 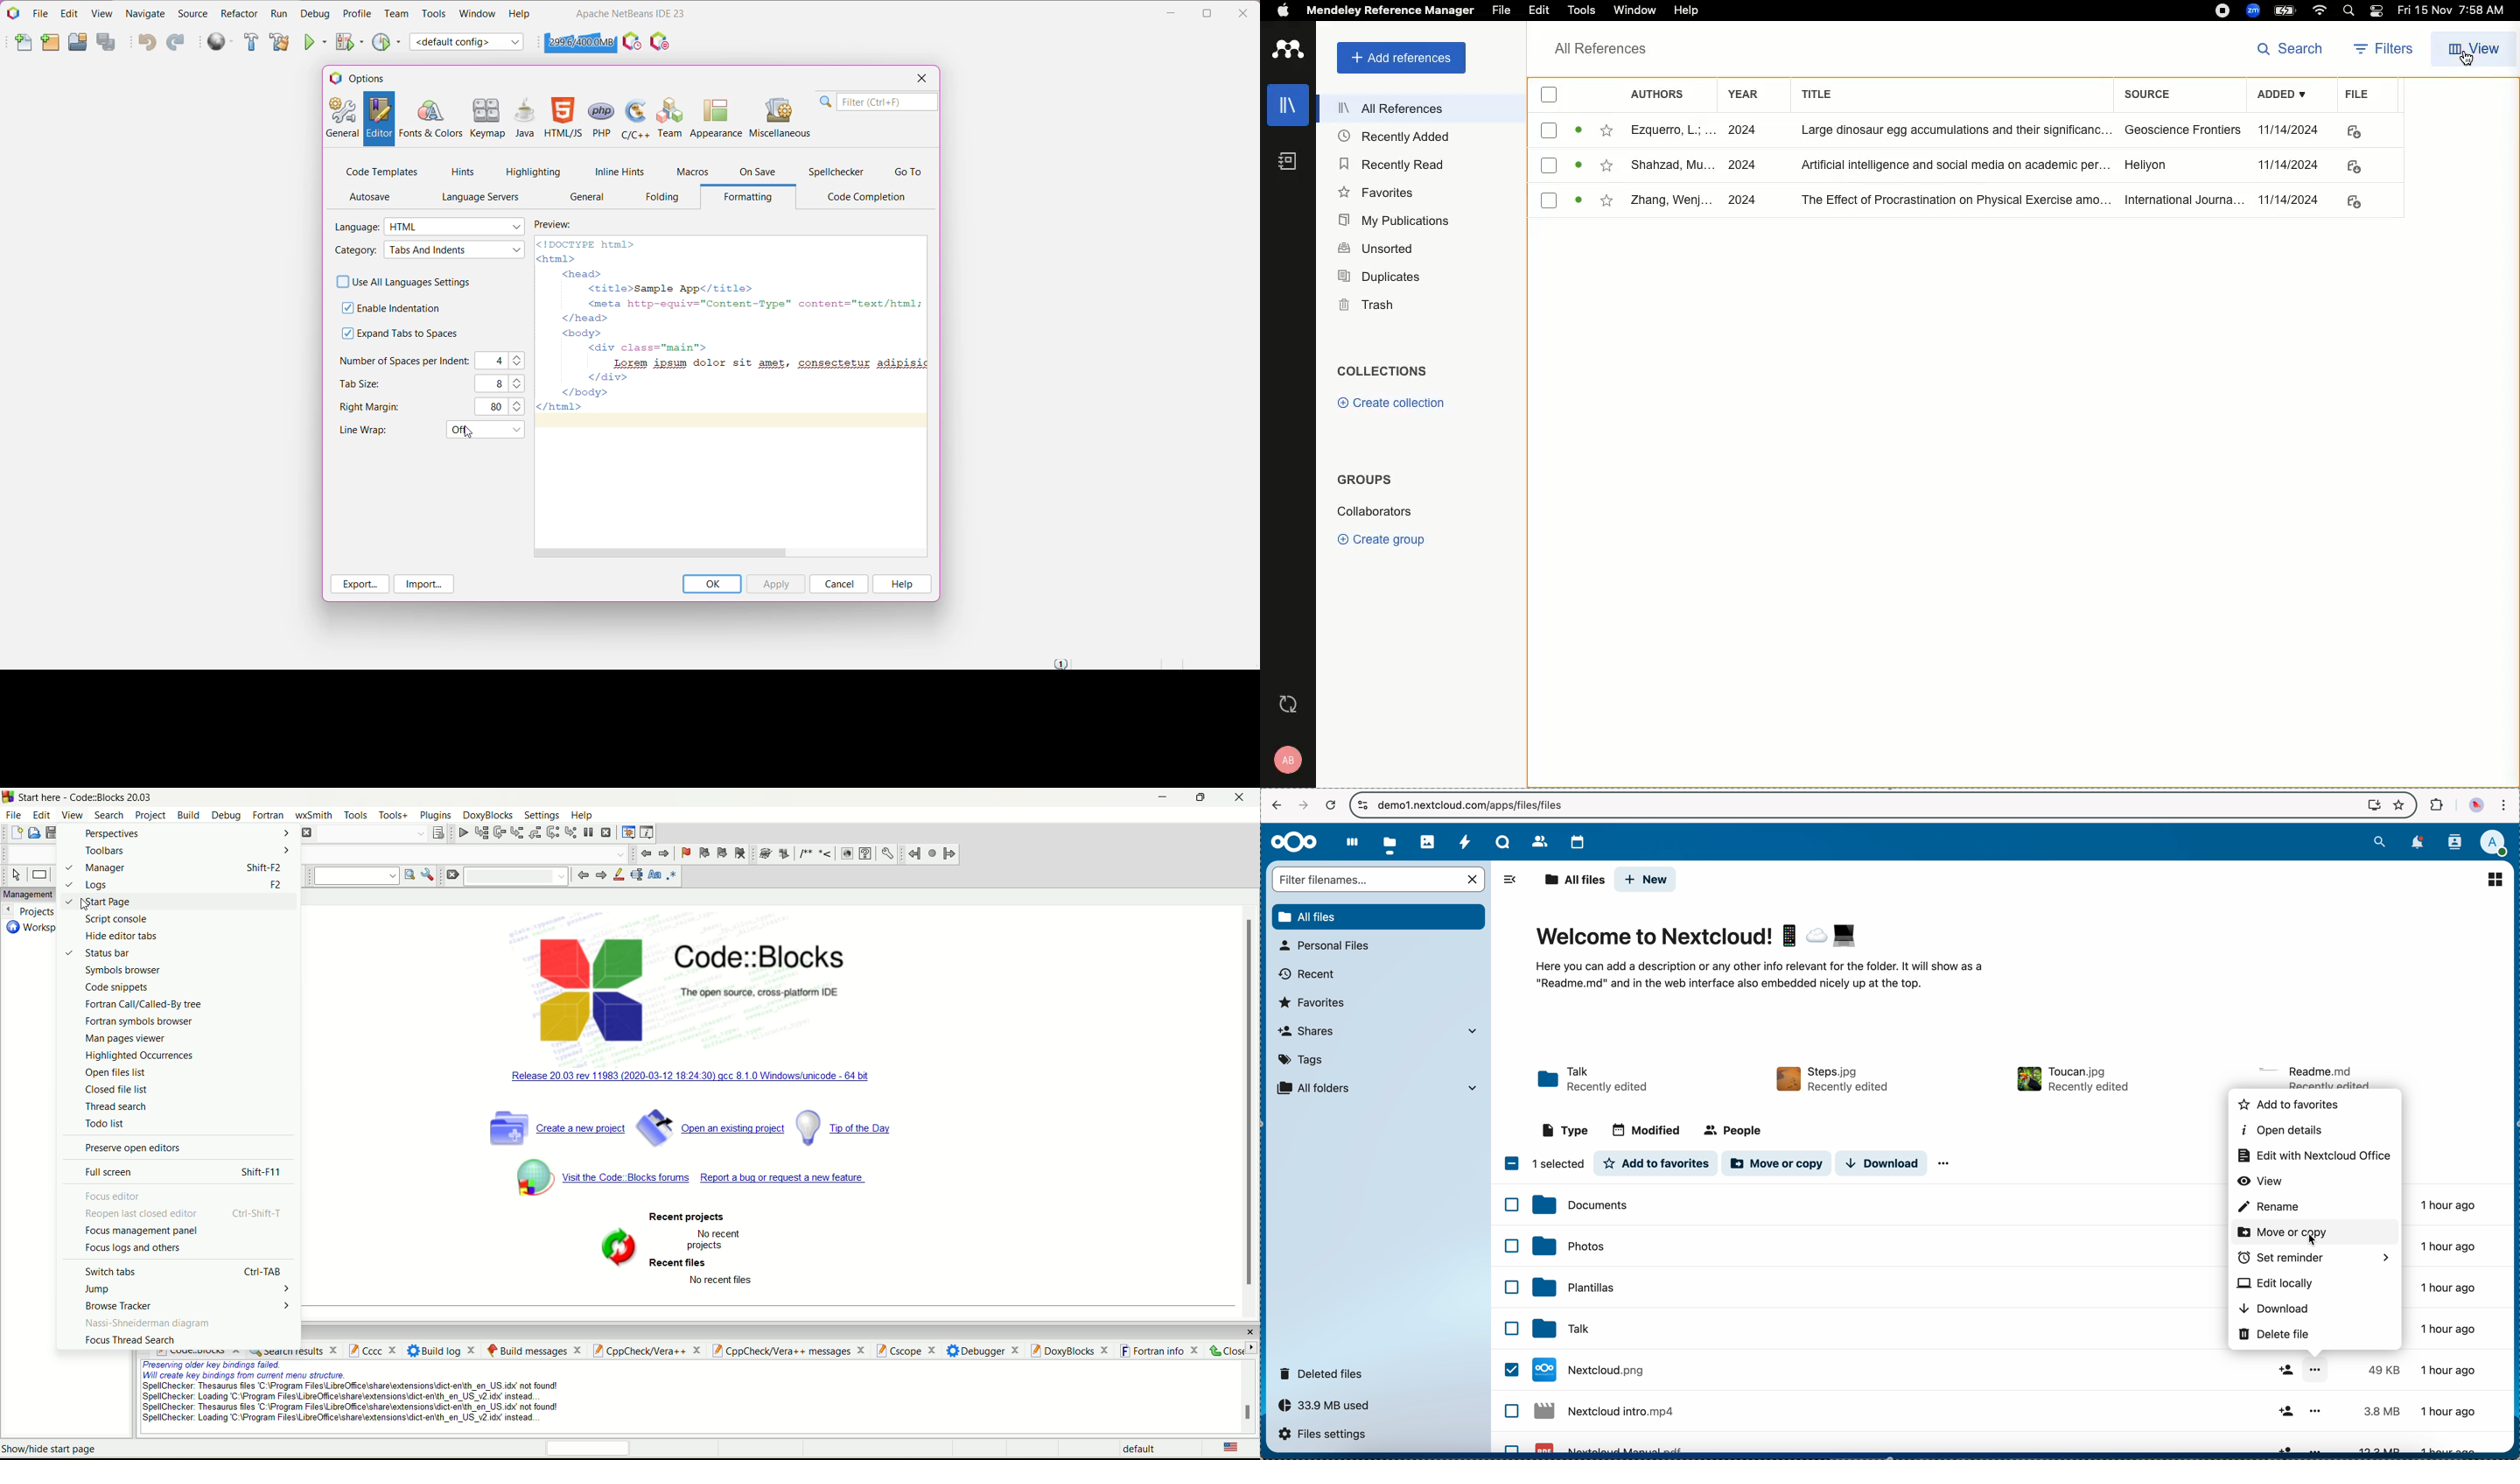 What do you see at coordinates (1300, 1061) in the screenshot?
I see `tags` at bounding box center [1300, 1061].